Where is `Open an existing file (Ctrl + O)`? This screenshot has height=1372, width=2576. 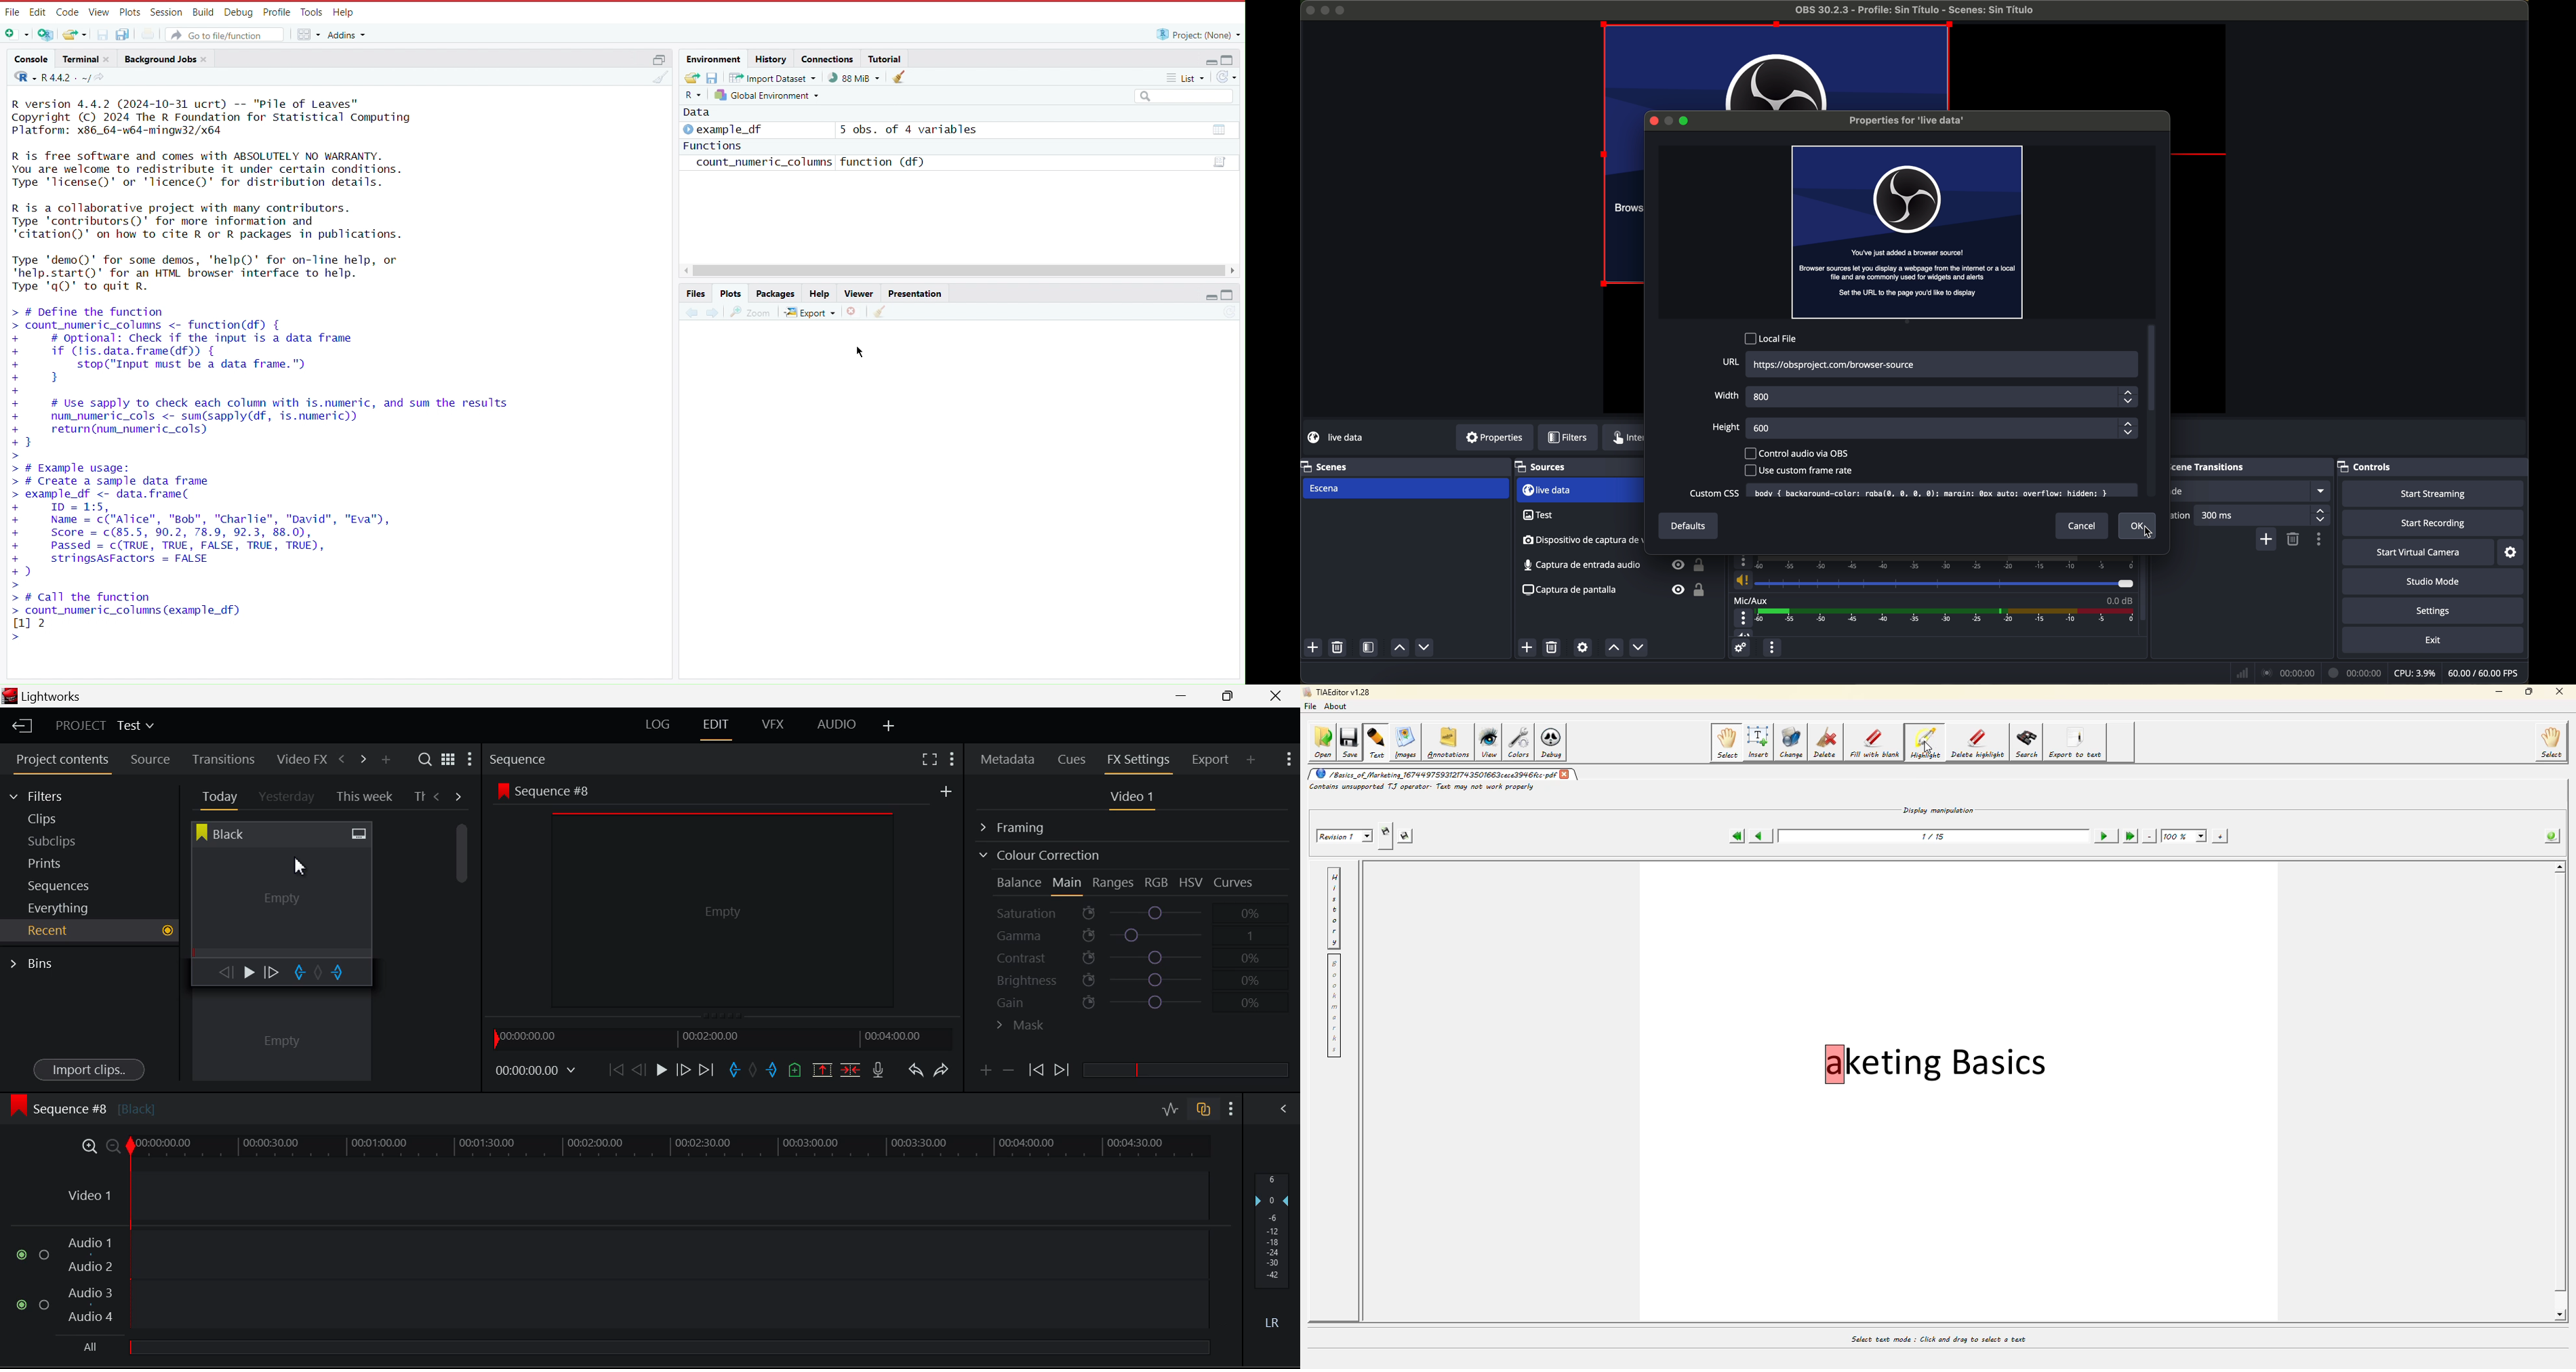 Open an existing file (Ctrl + O) is located at coordinates (74, 34).